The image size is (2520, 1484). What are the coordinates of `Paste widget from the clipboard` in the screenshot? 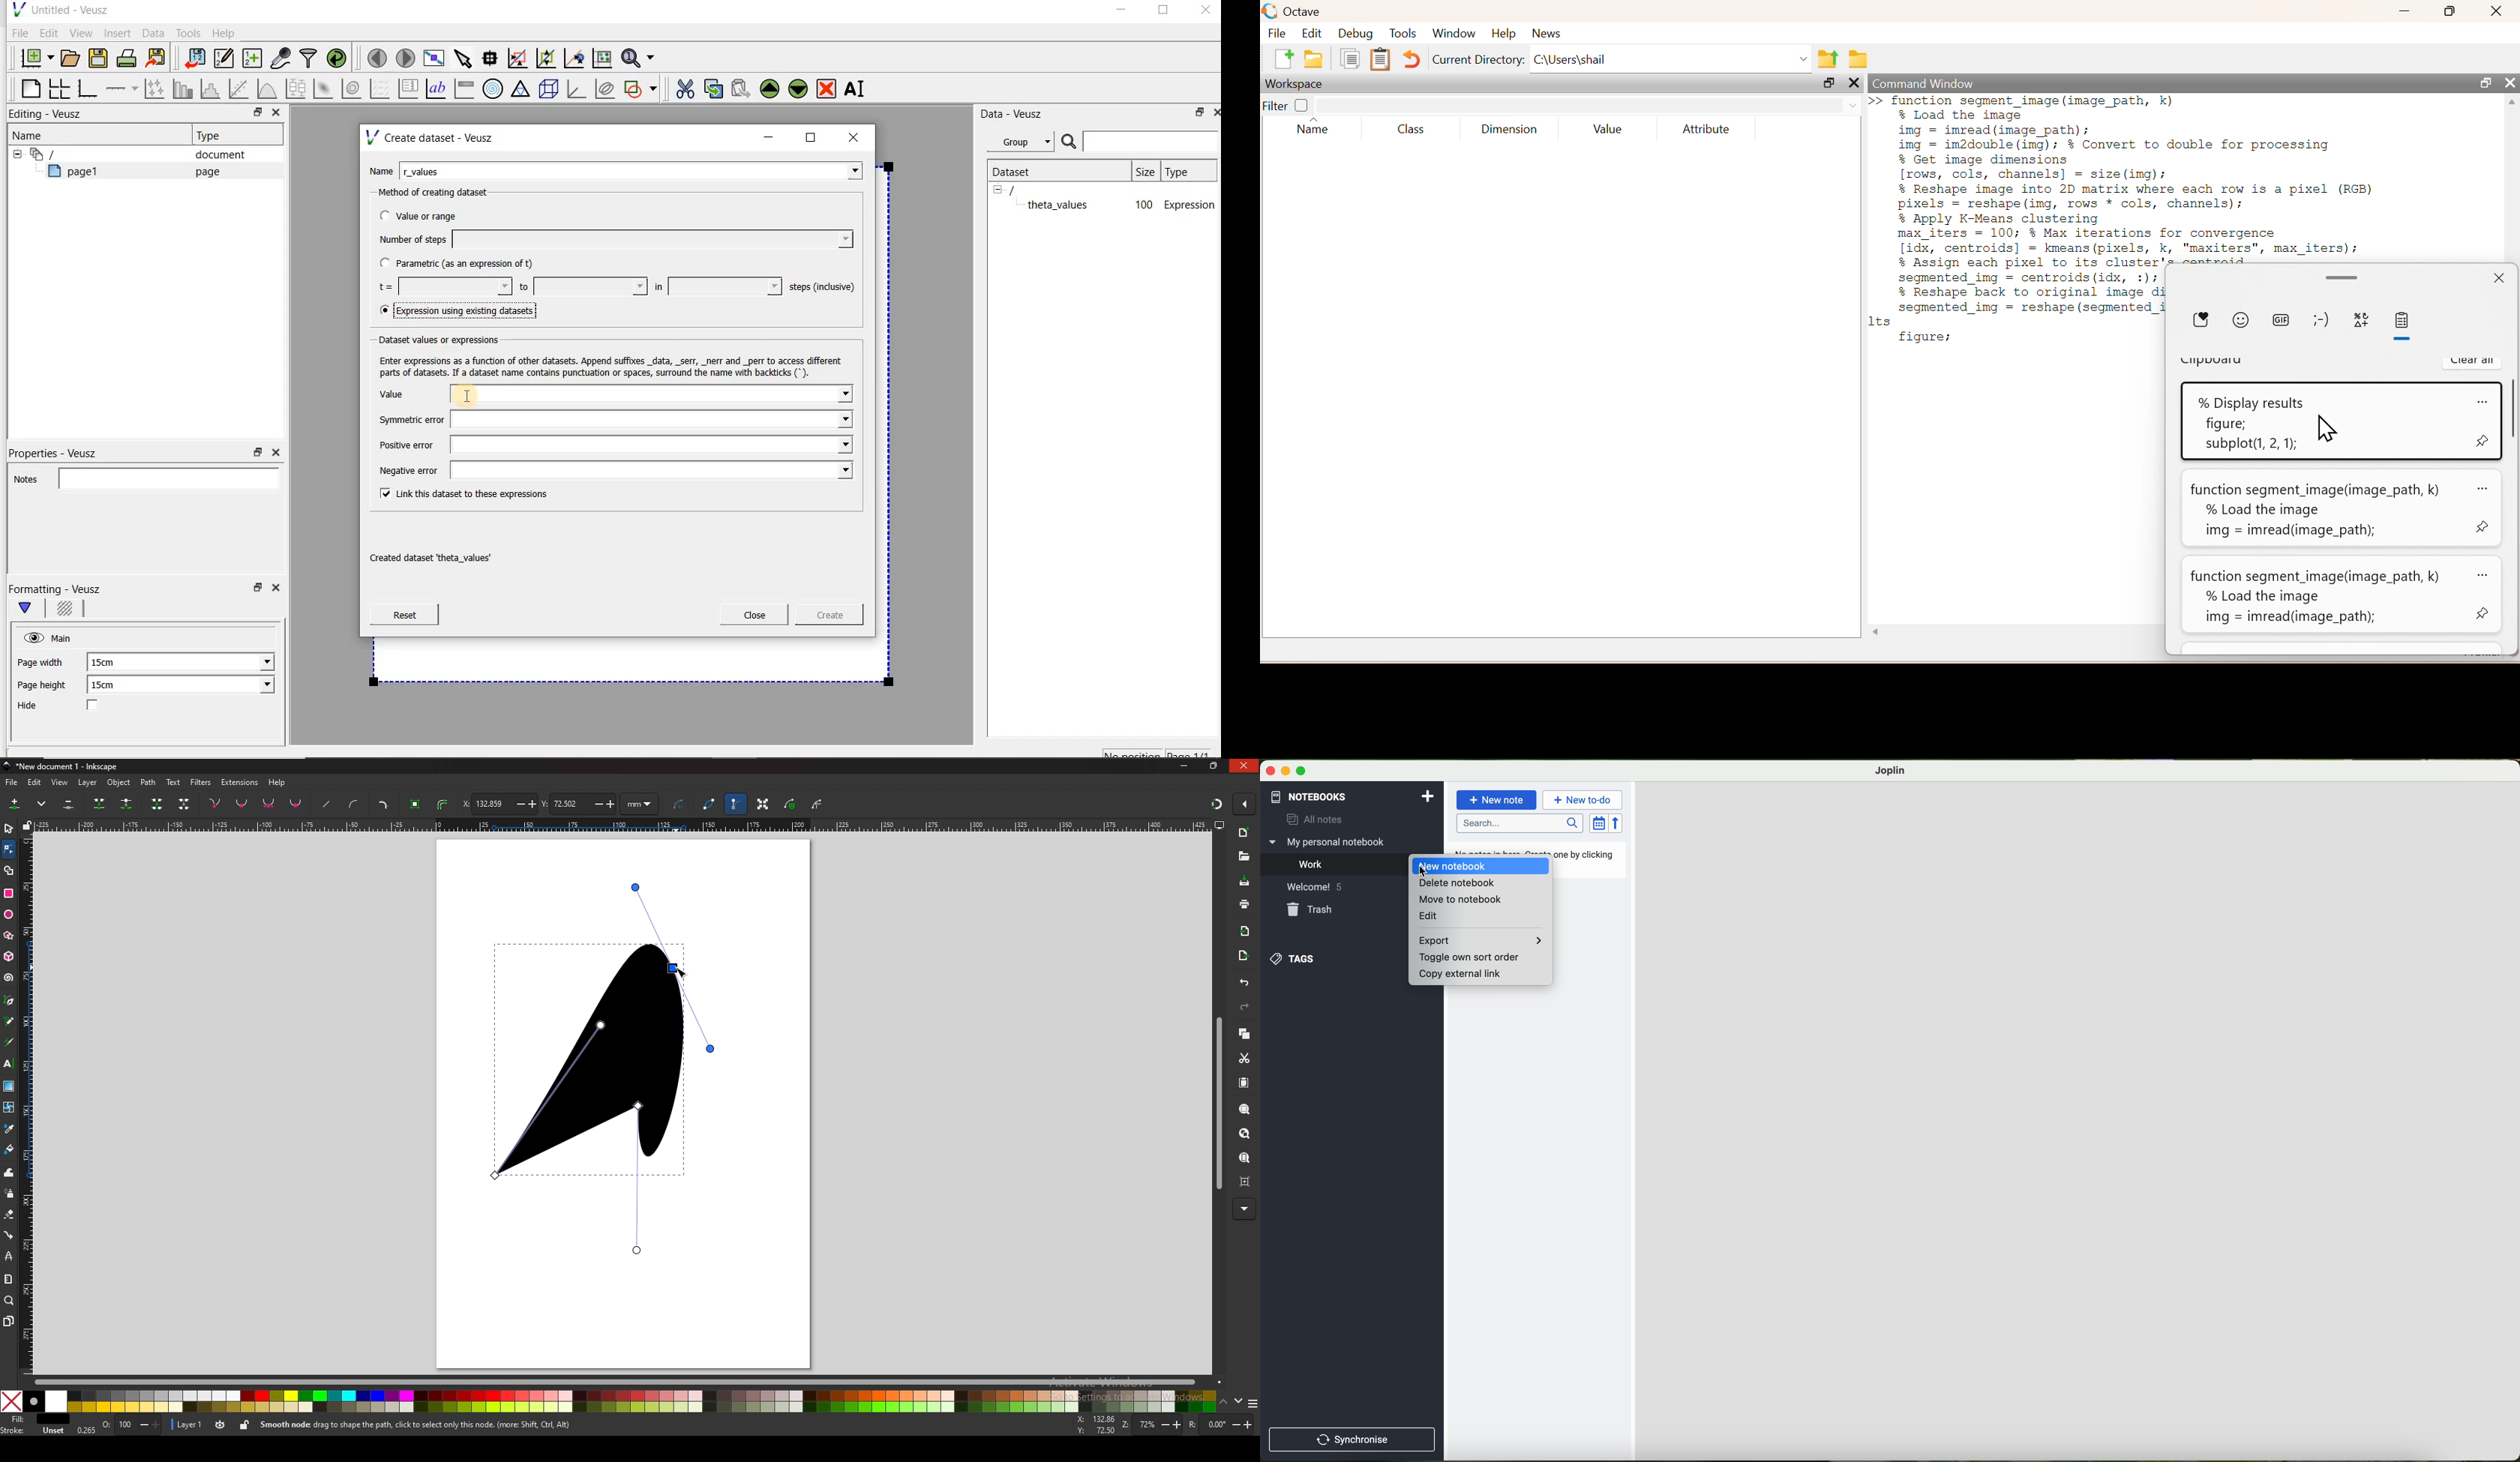 It's located at (743, 89).